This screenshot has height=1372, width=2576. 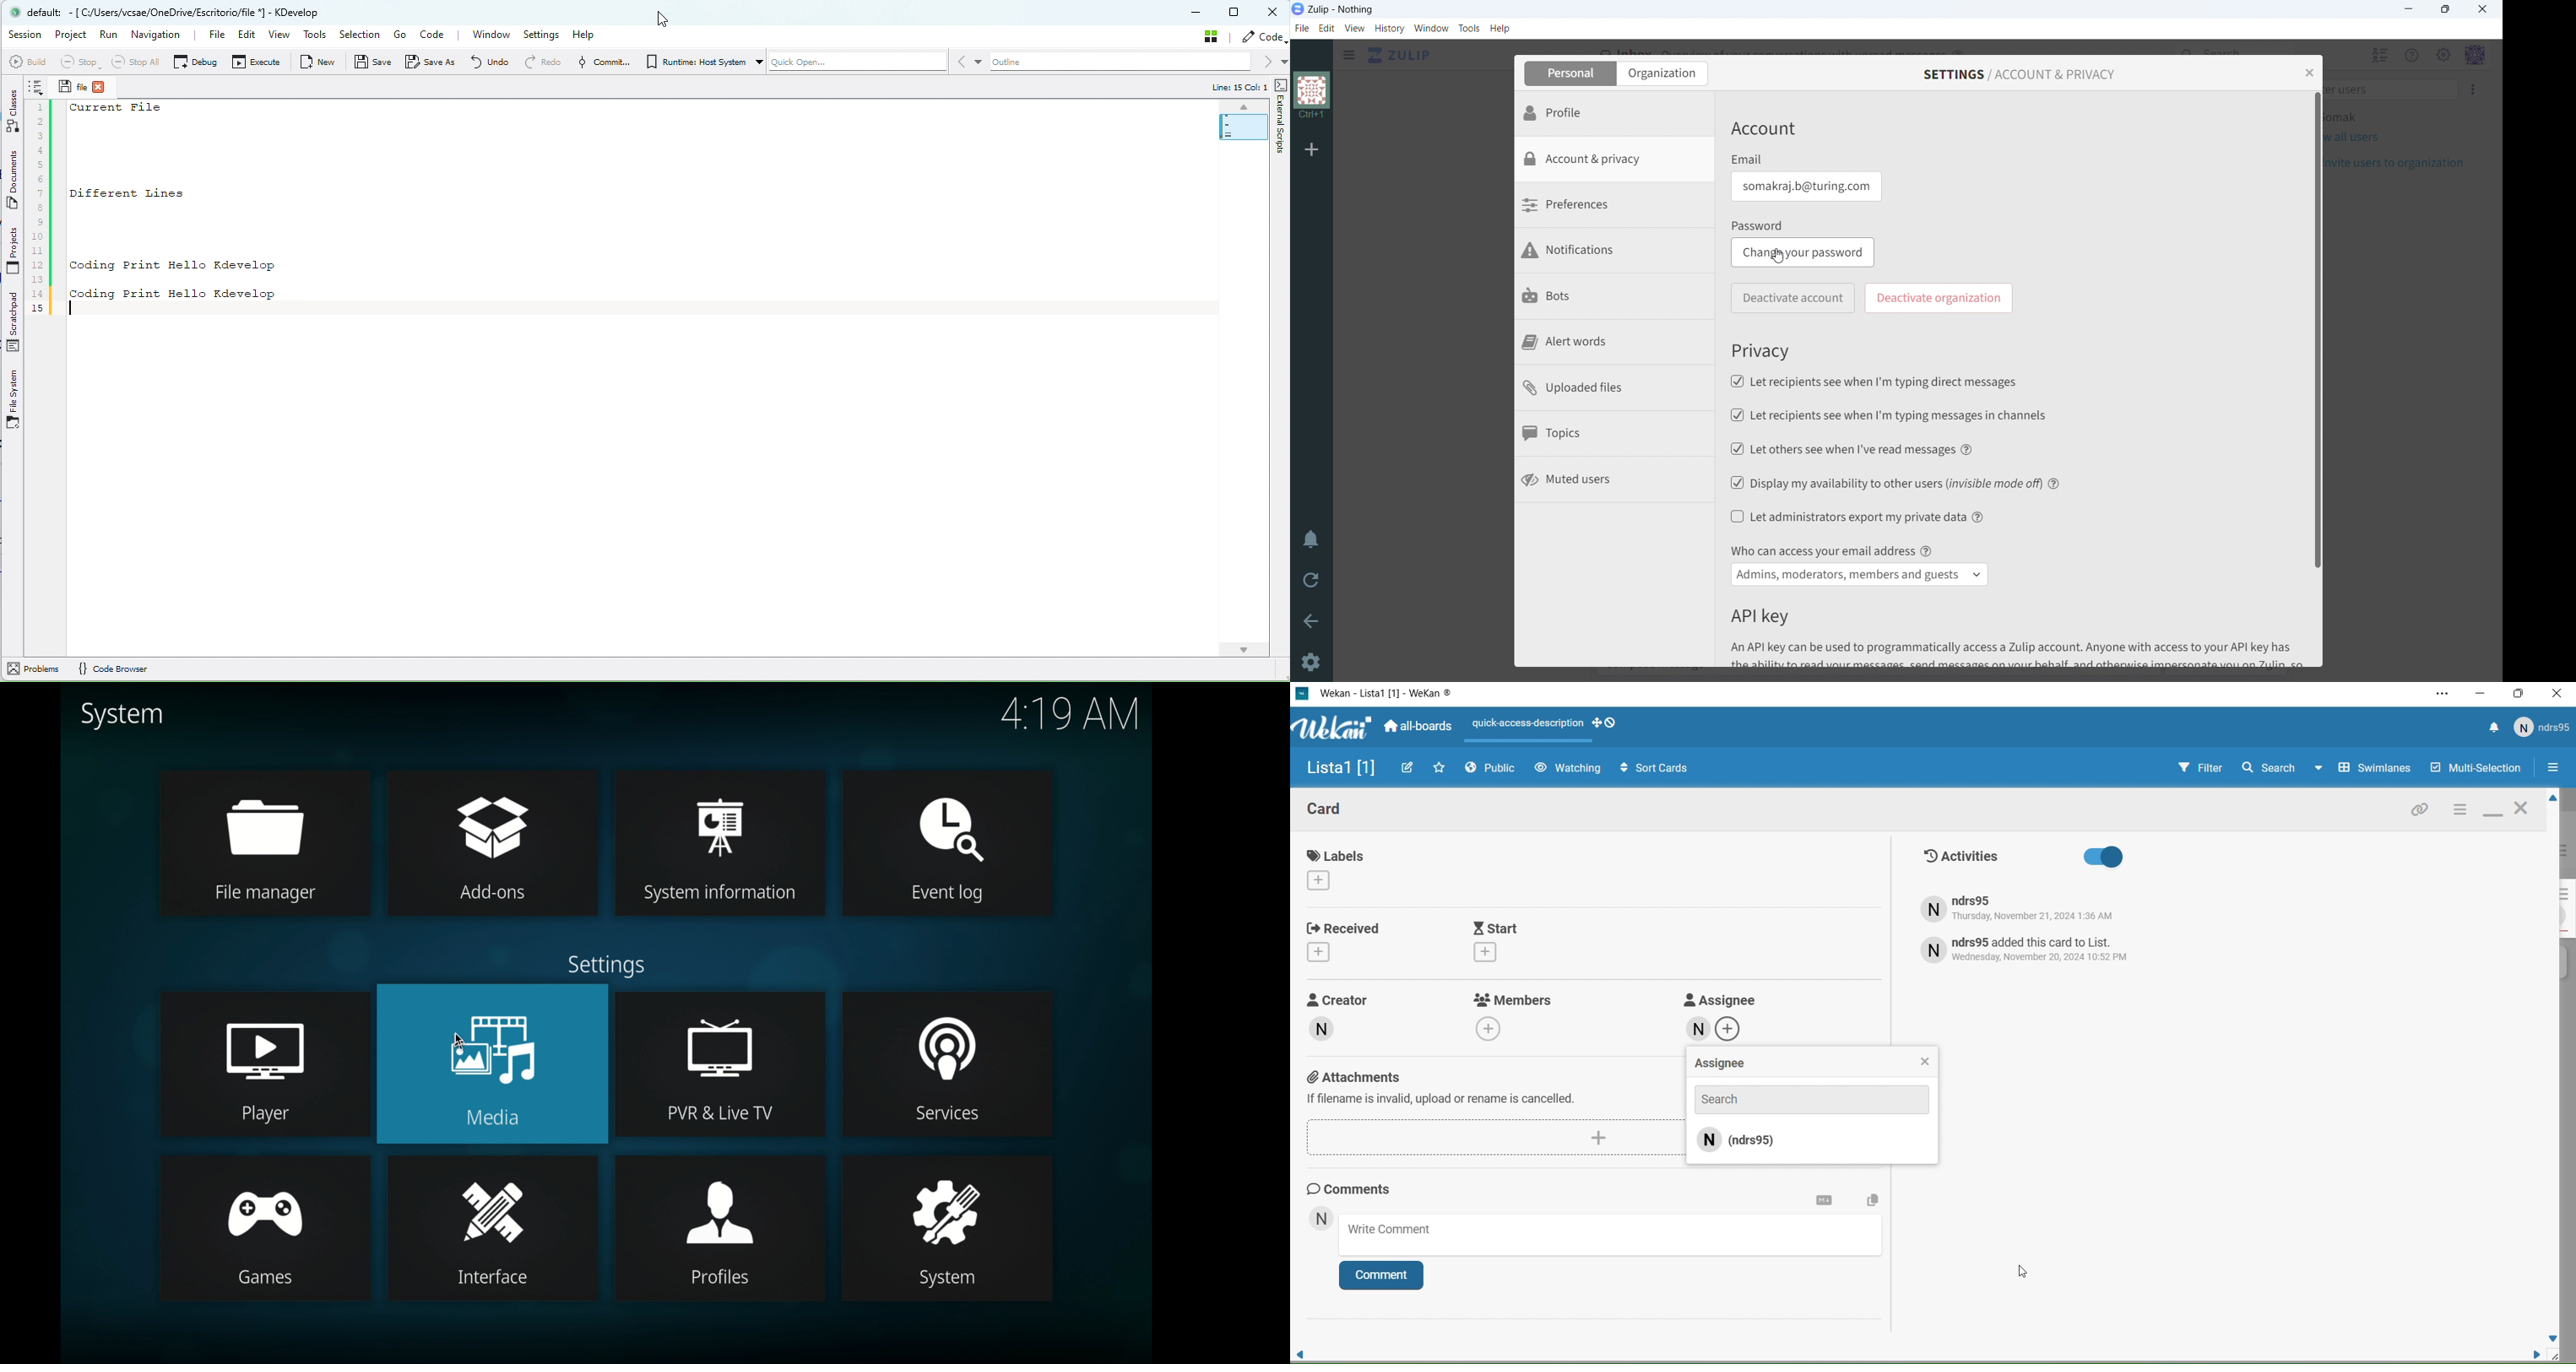 I want to click on move right, so click(x=2531, y=1353).